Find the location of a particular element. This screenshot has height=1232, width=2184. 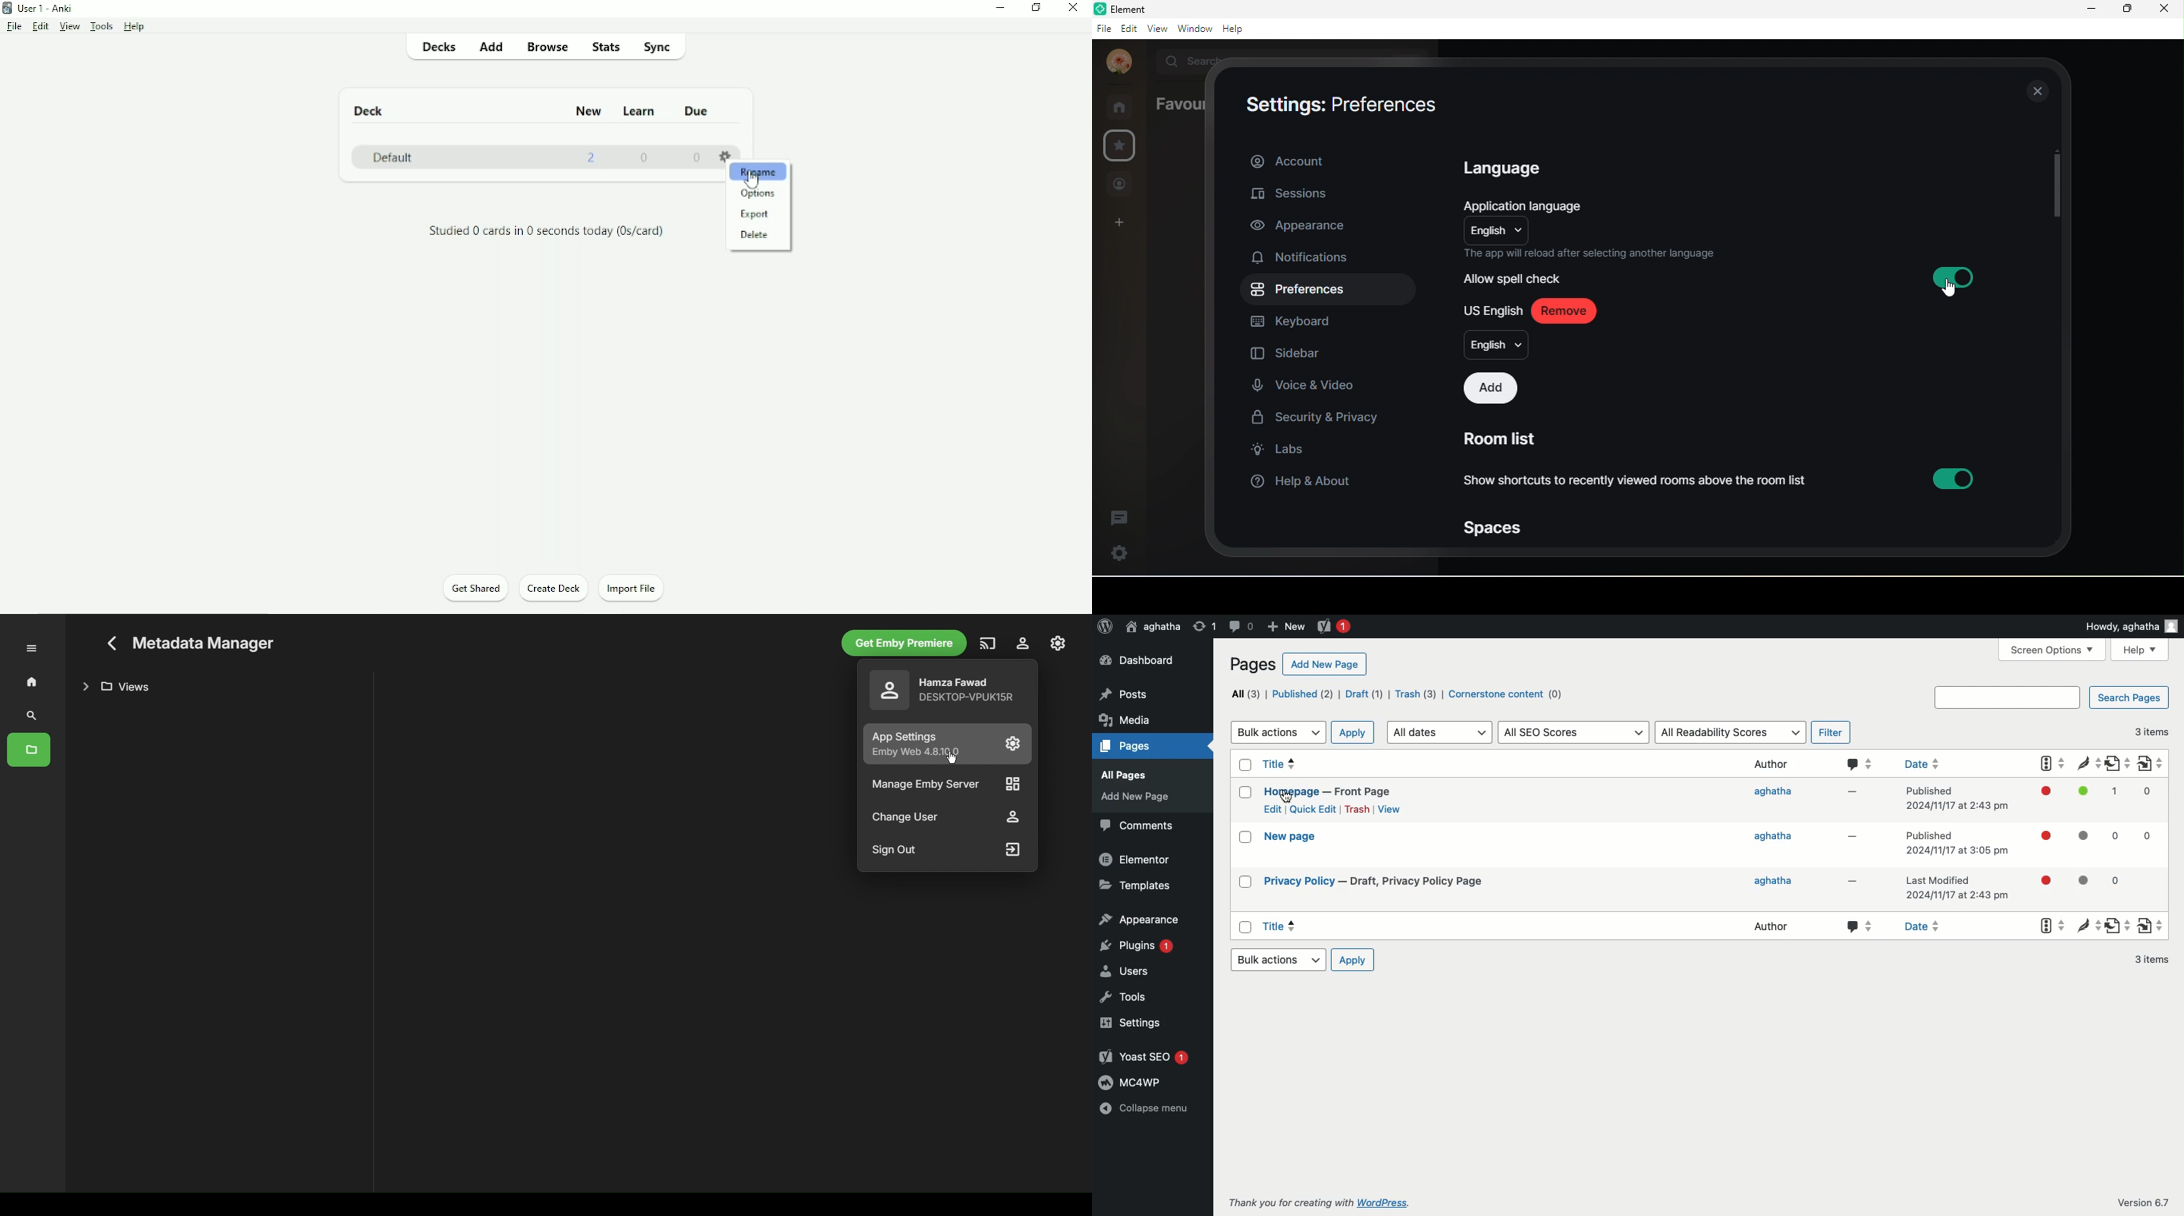

Search pages is located at coordinates (2054, 697).